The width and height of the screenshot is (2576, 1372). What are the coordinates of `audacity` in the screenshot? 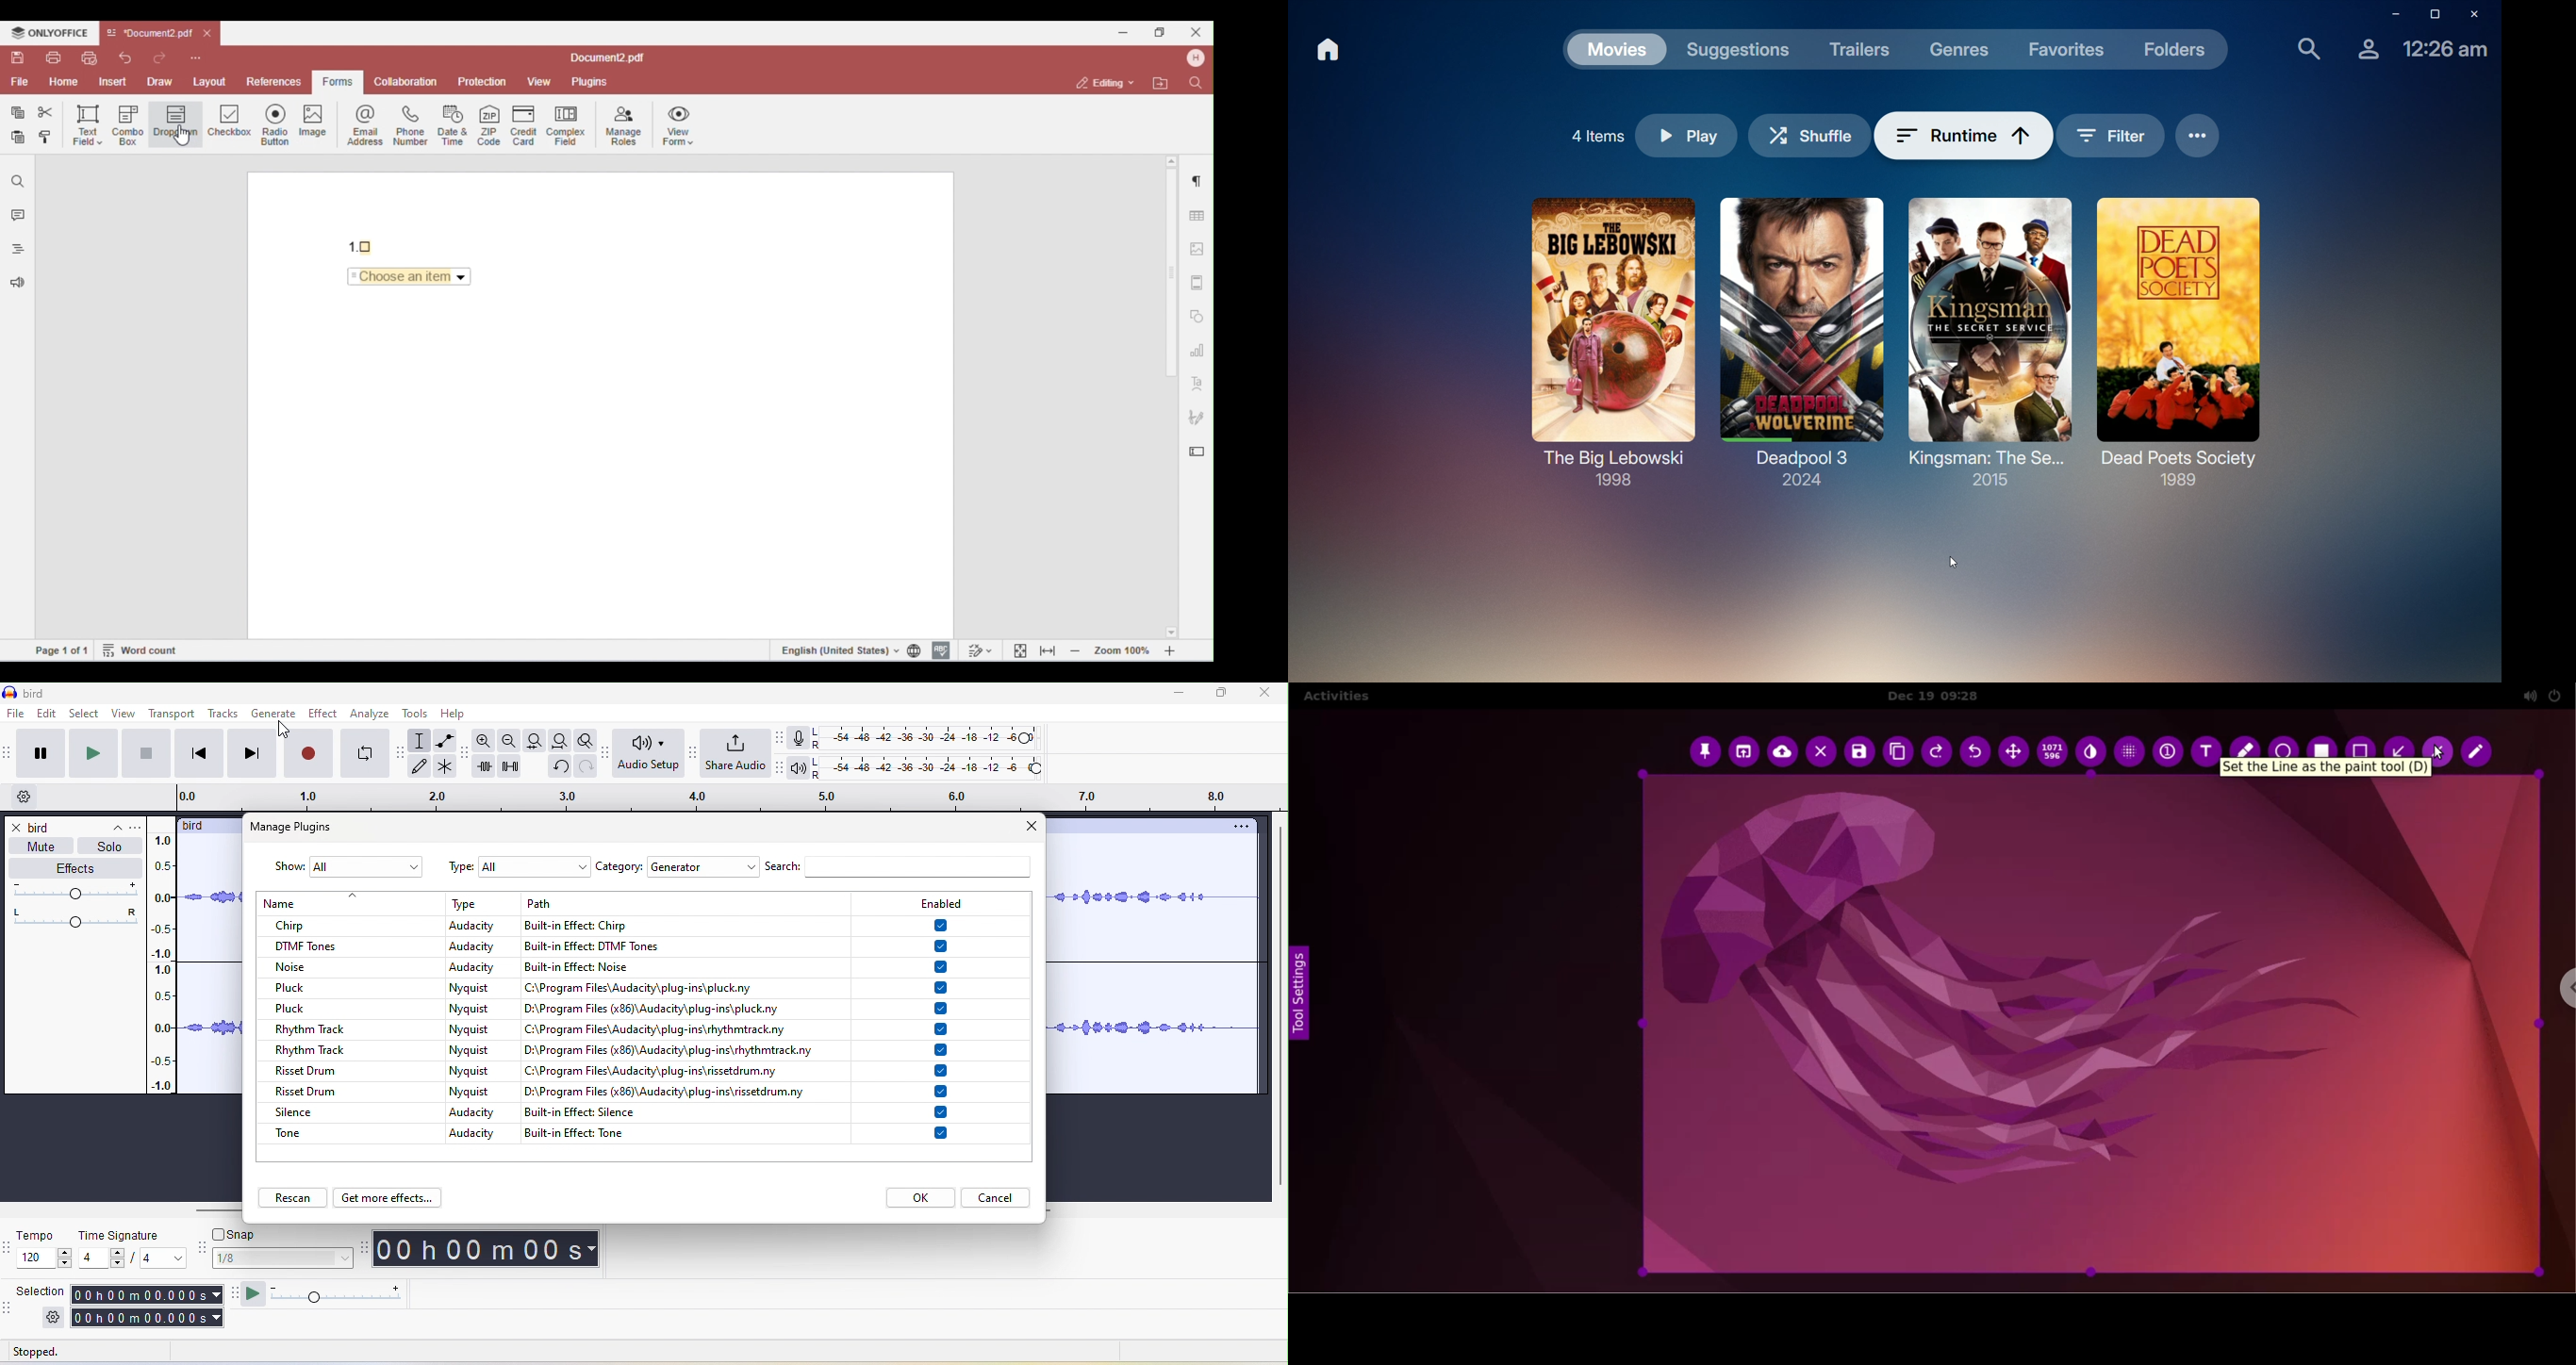 It's located at (482, 946).